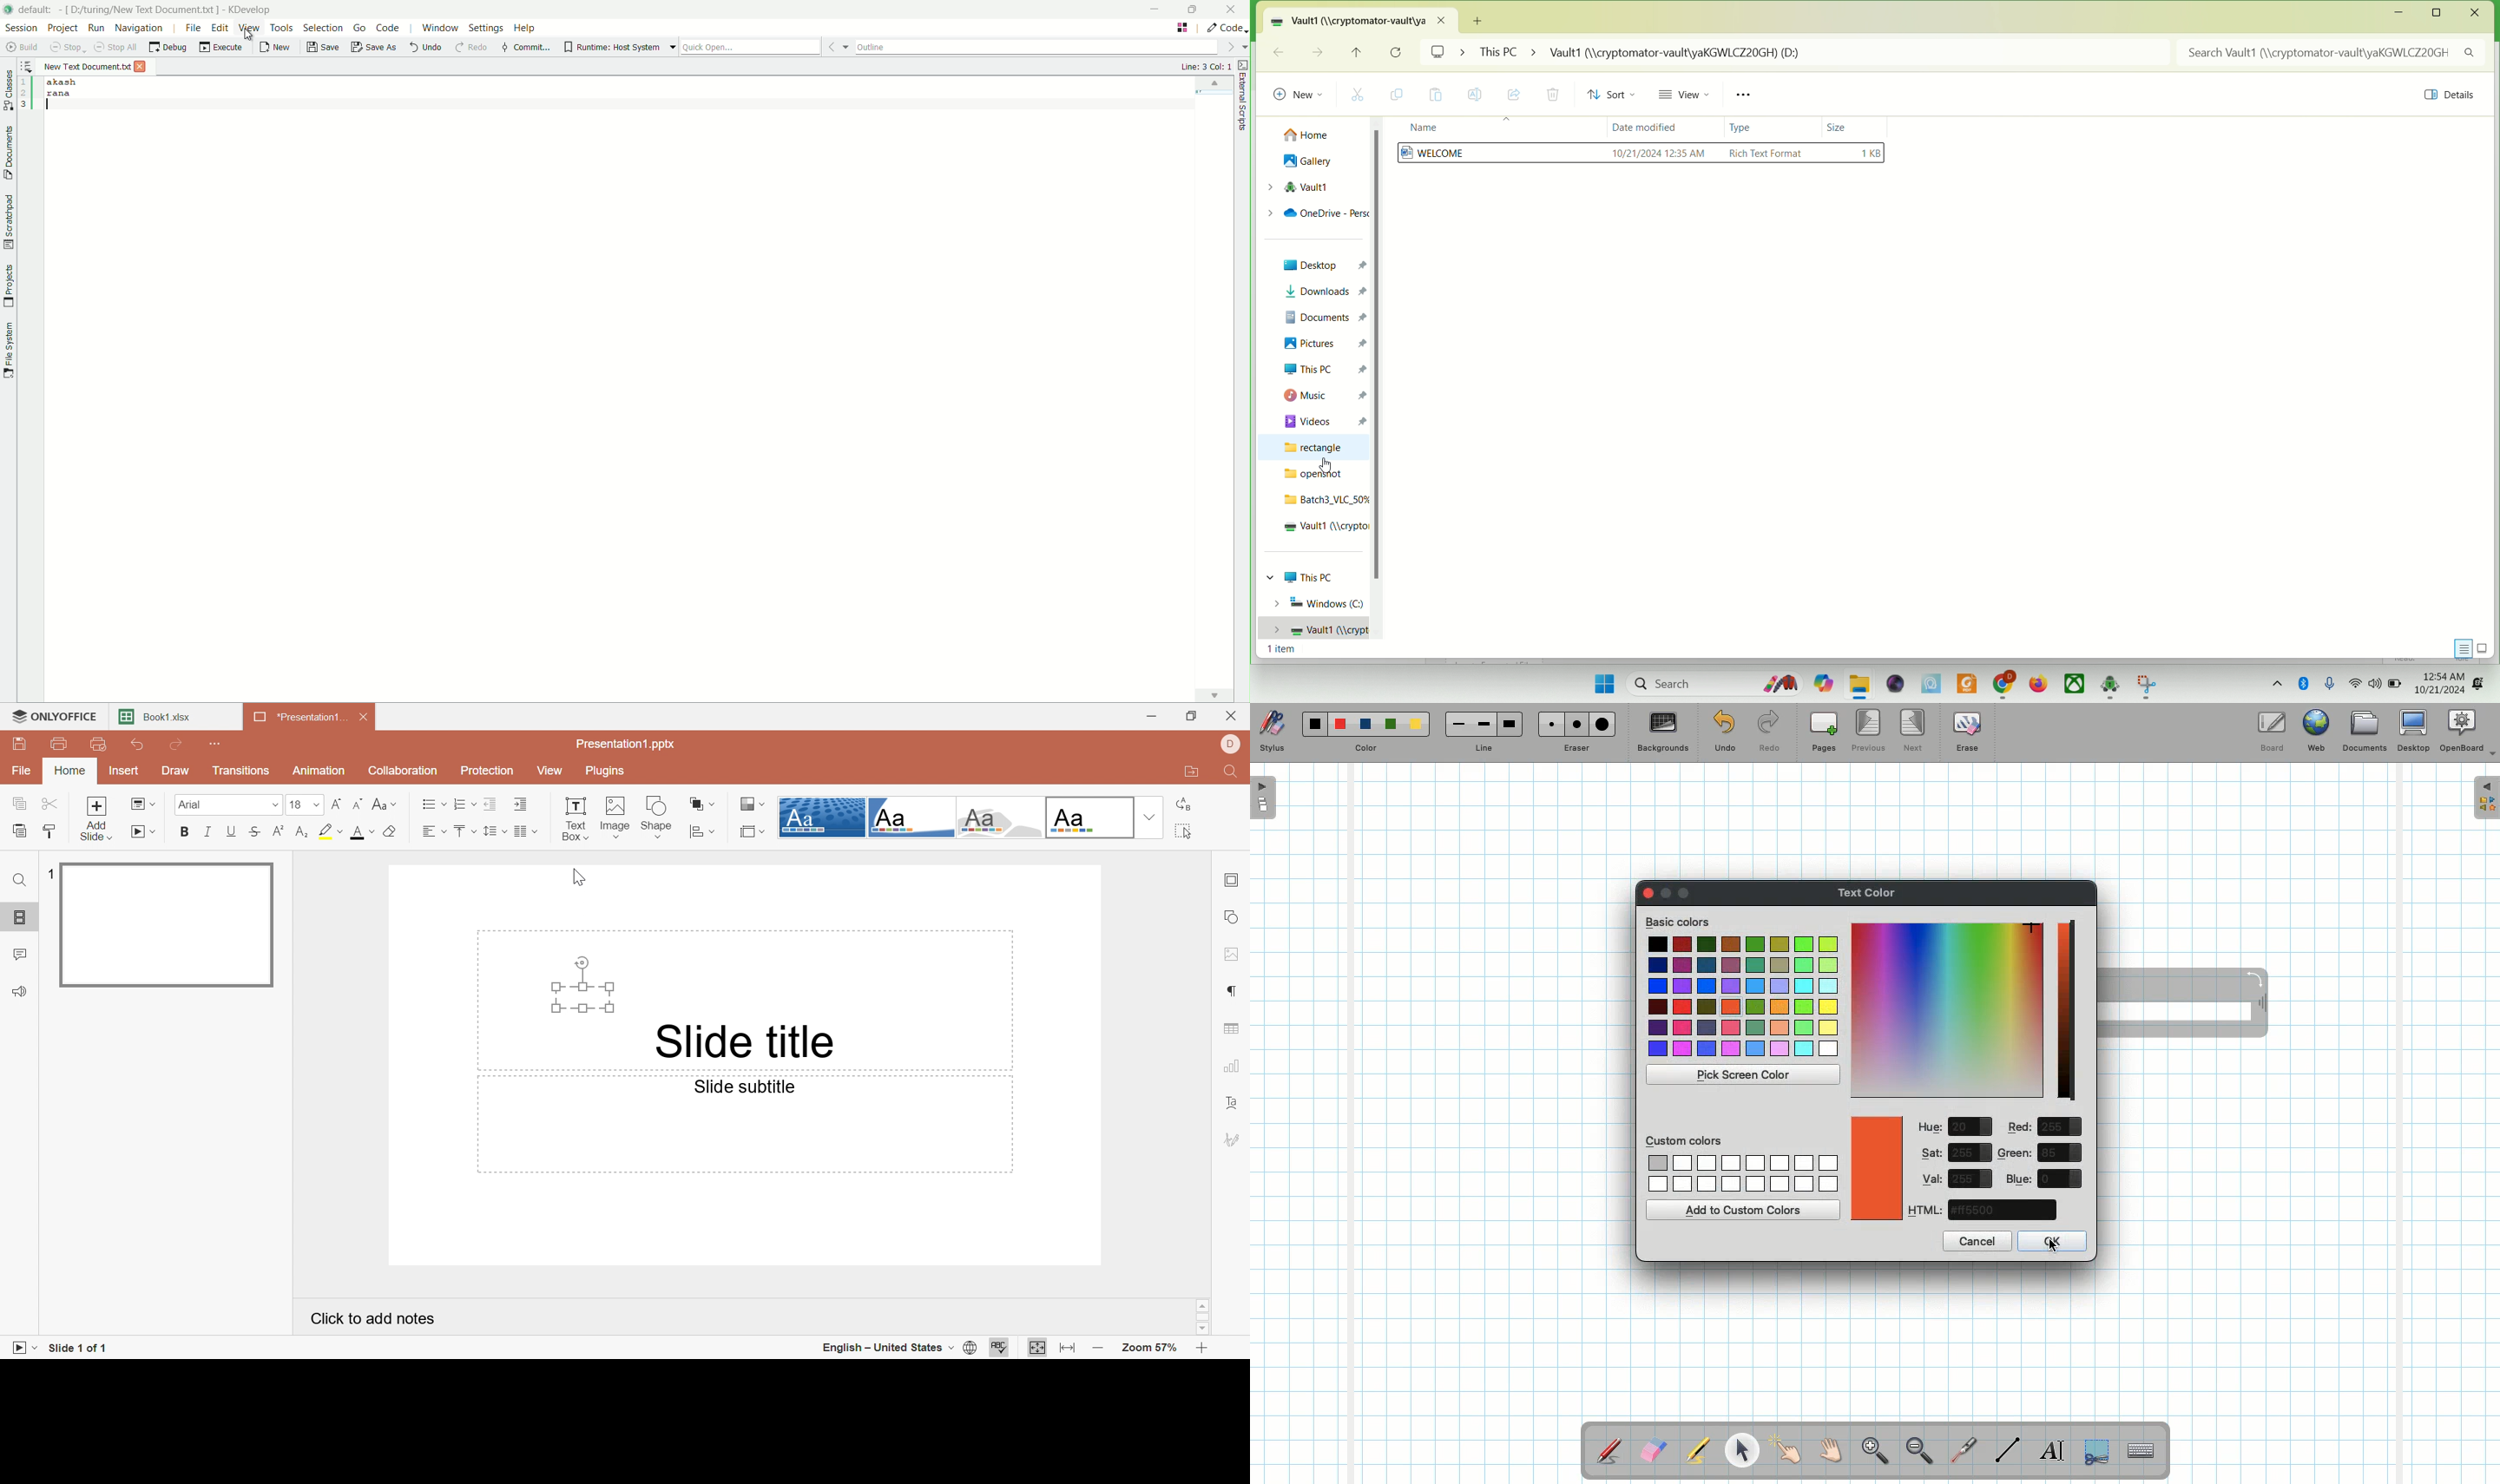 The image size is (2520, 1484). Describe the element at coordinates (1363, 94) in the screenshot. I see `cut` at that location.